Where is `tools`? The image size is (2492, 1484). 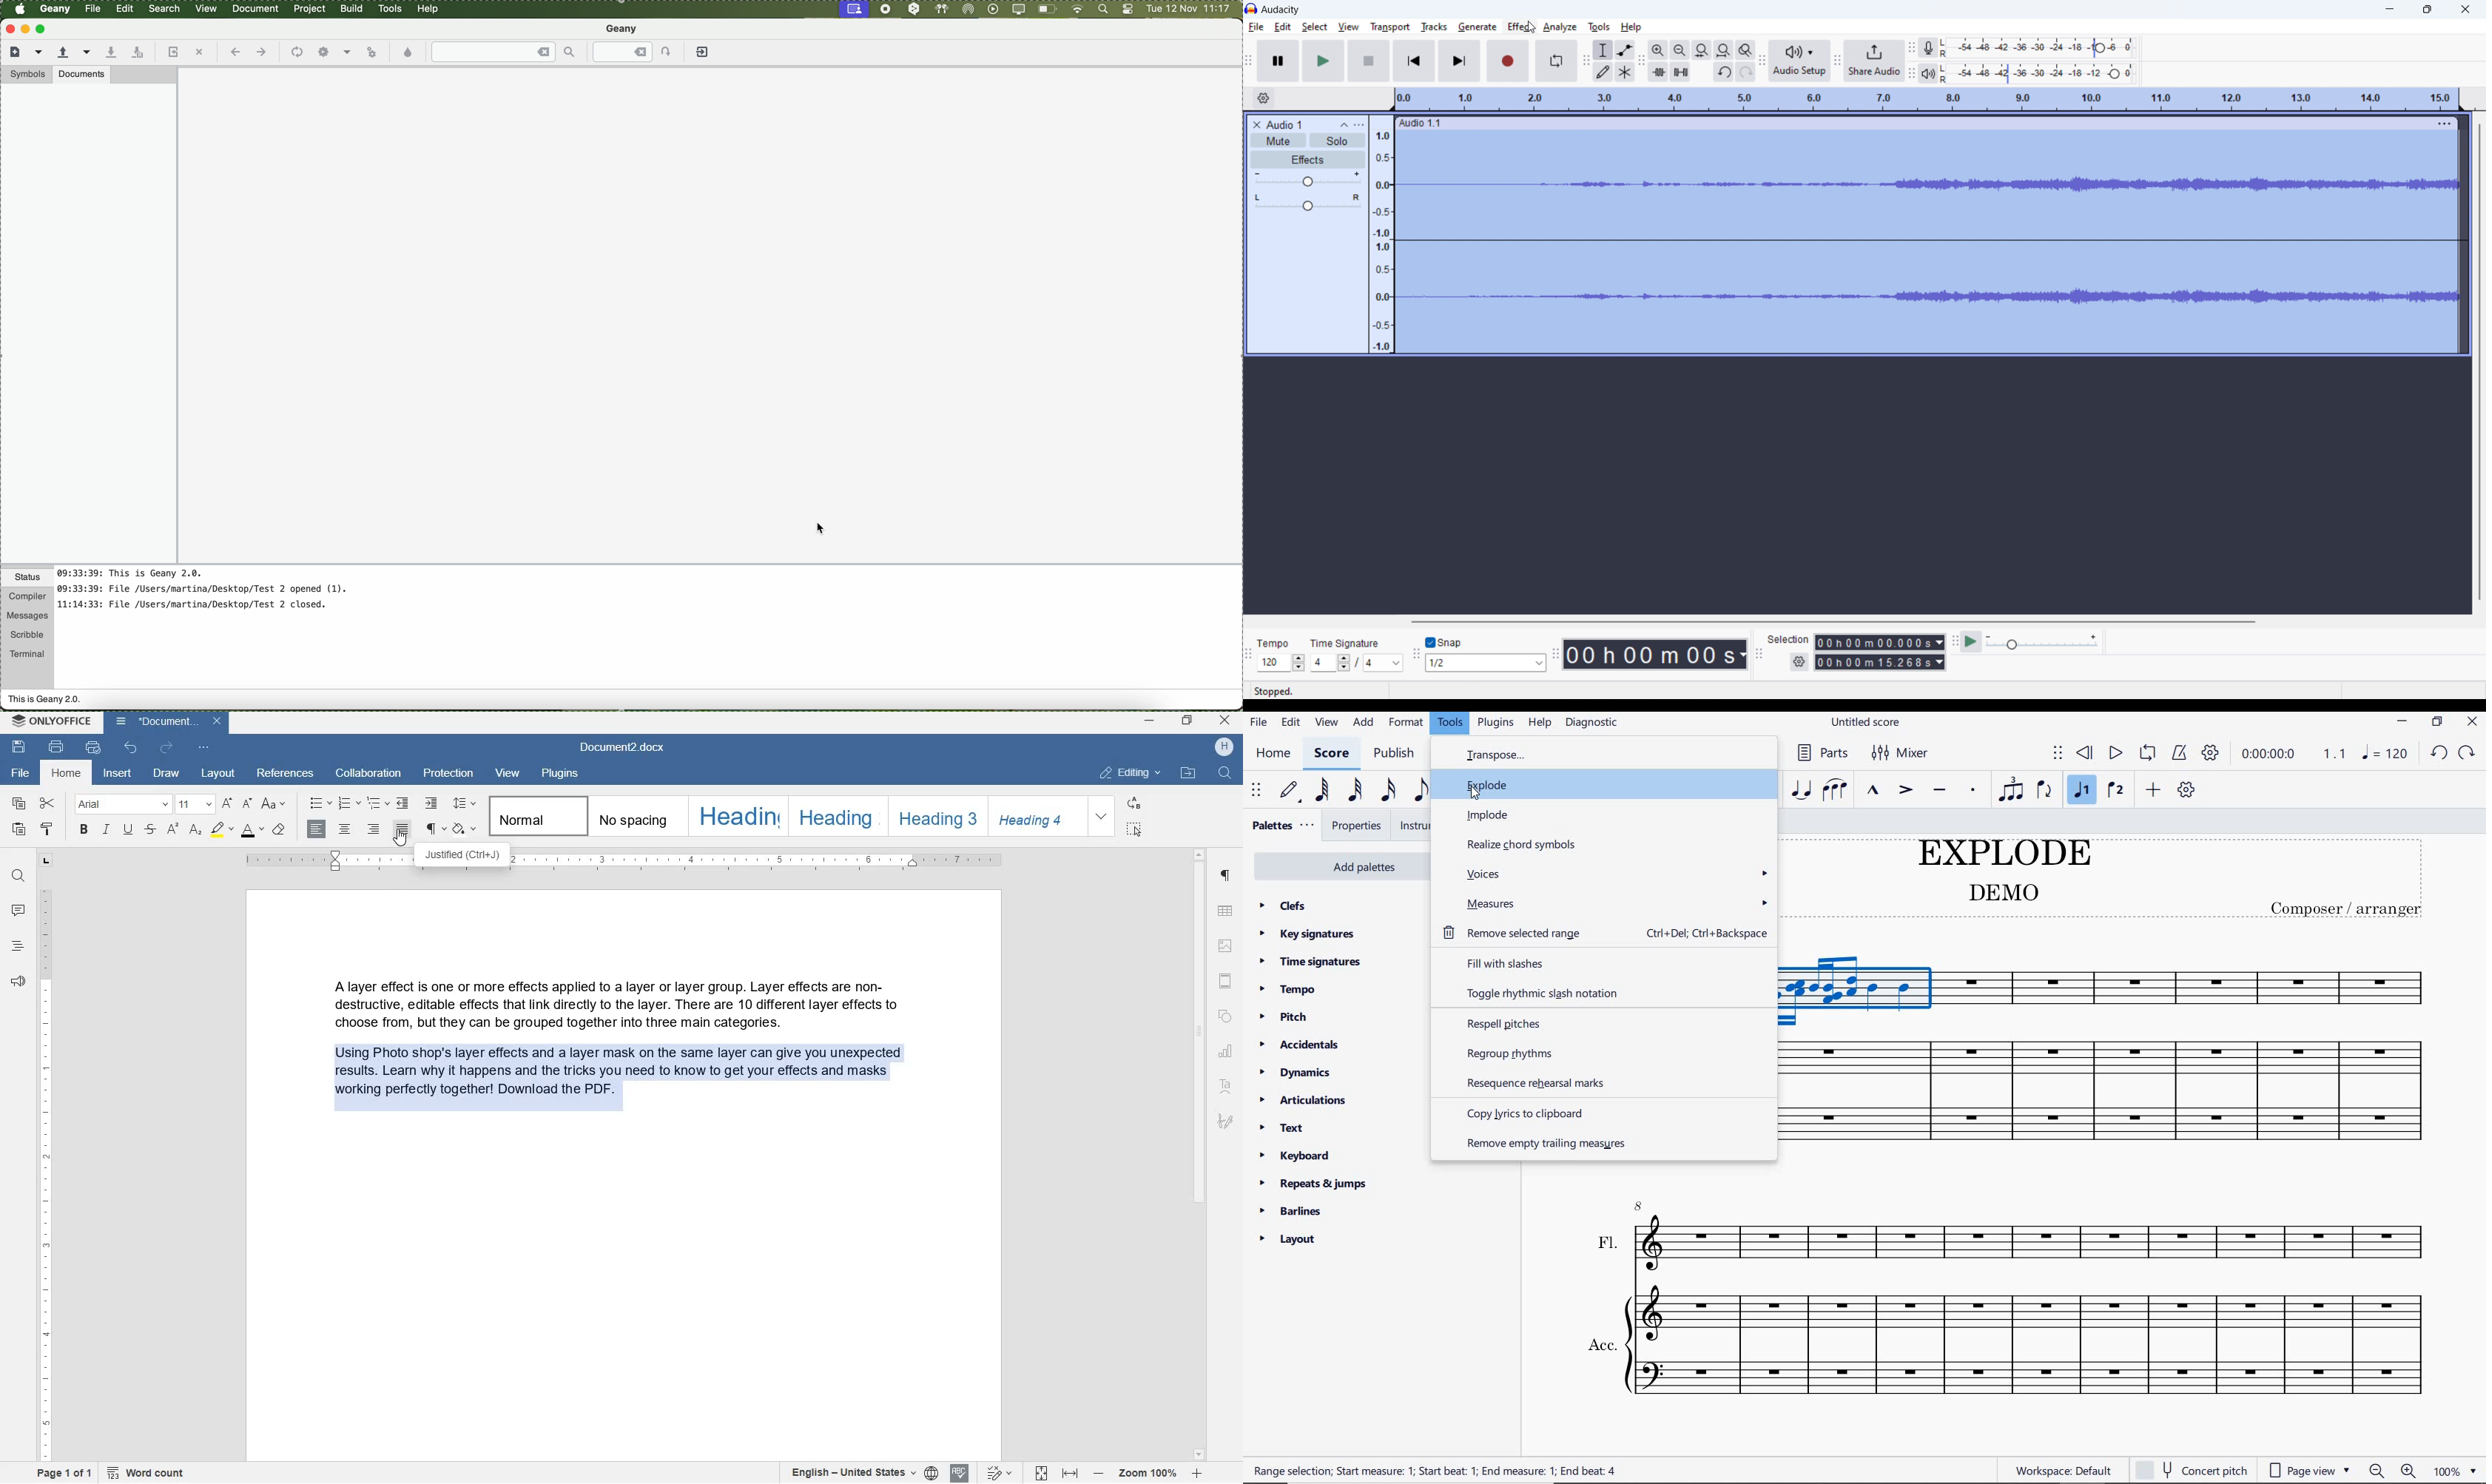
tools is located at coordinates (1598, 27).